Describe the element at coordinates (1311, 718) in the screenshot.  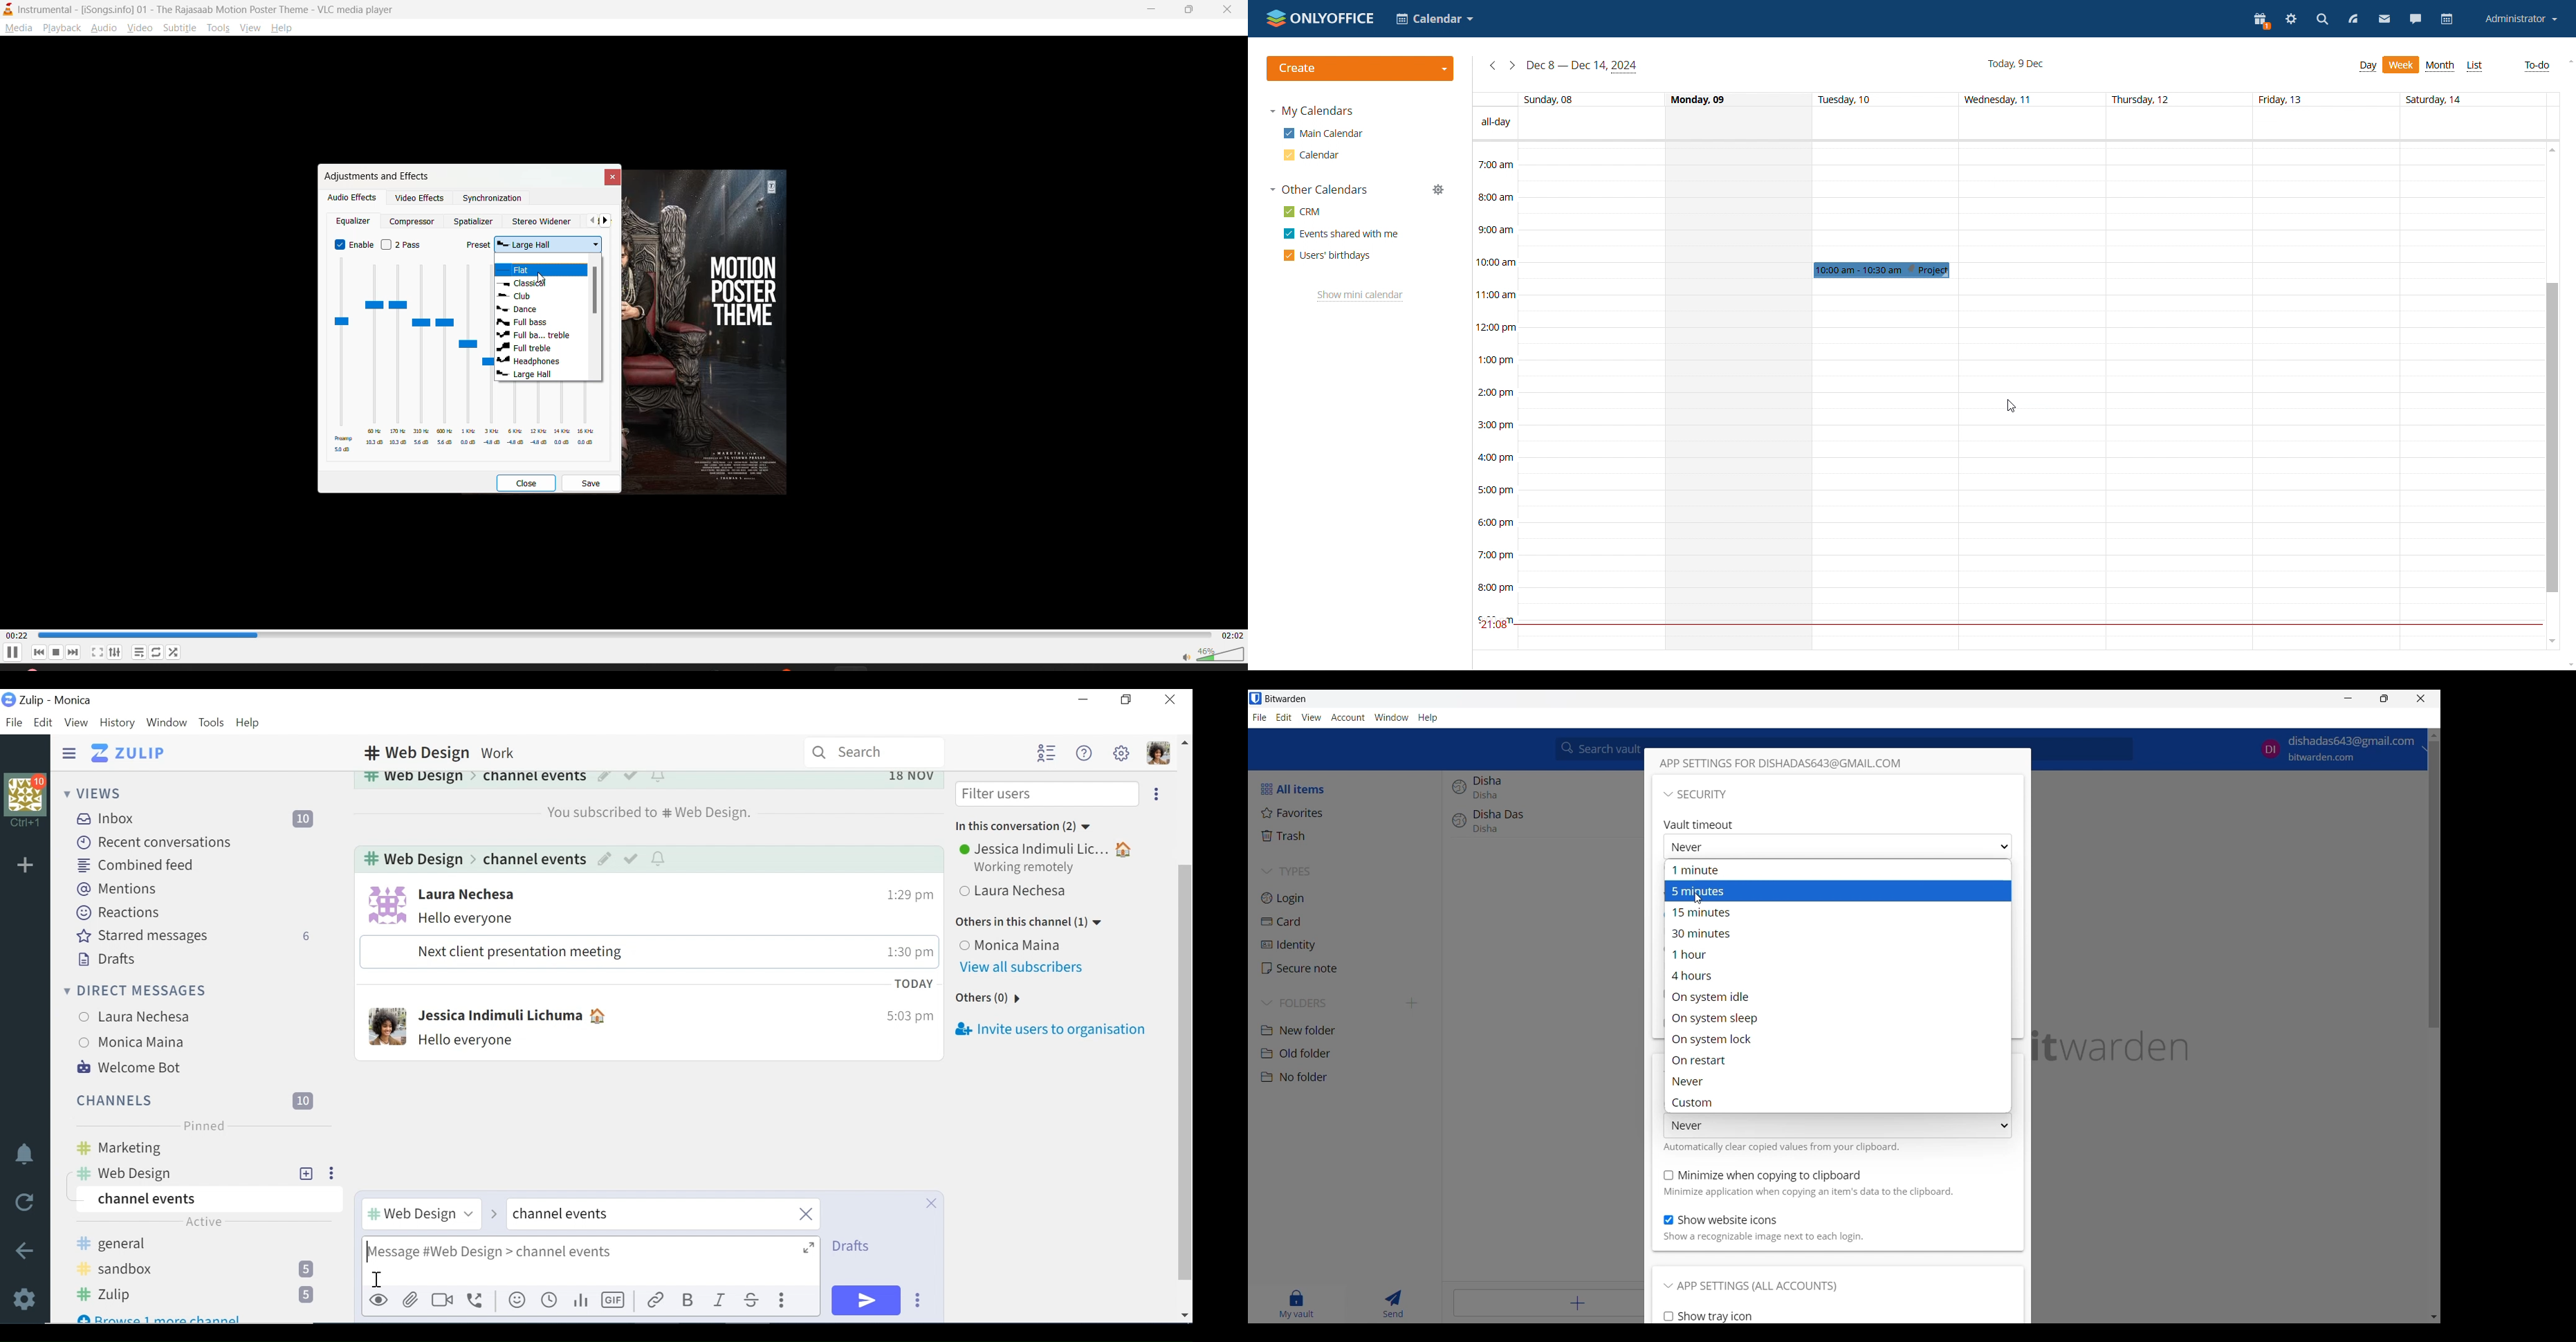
I see `View menu` at that location.